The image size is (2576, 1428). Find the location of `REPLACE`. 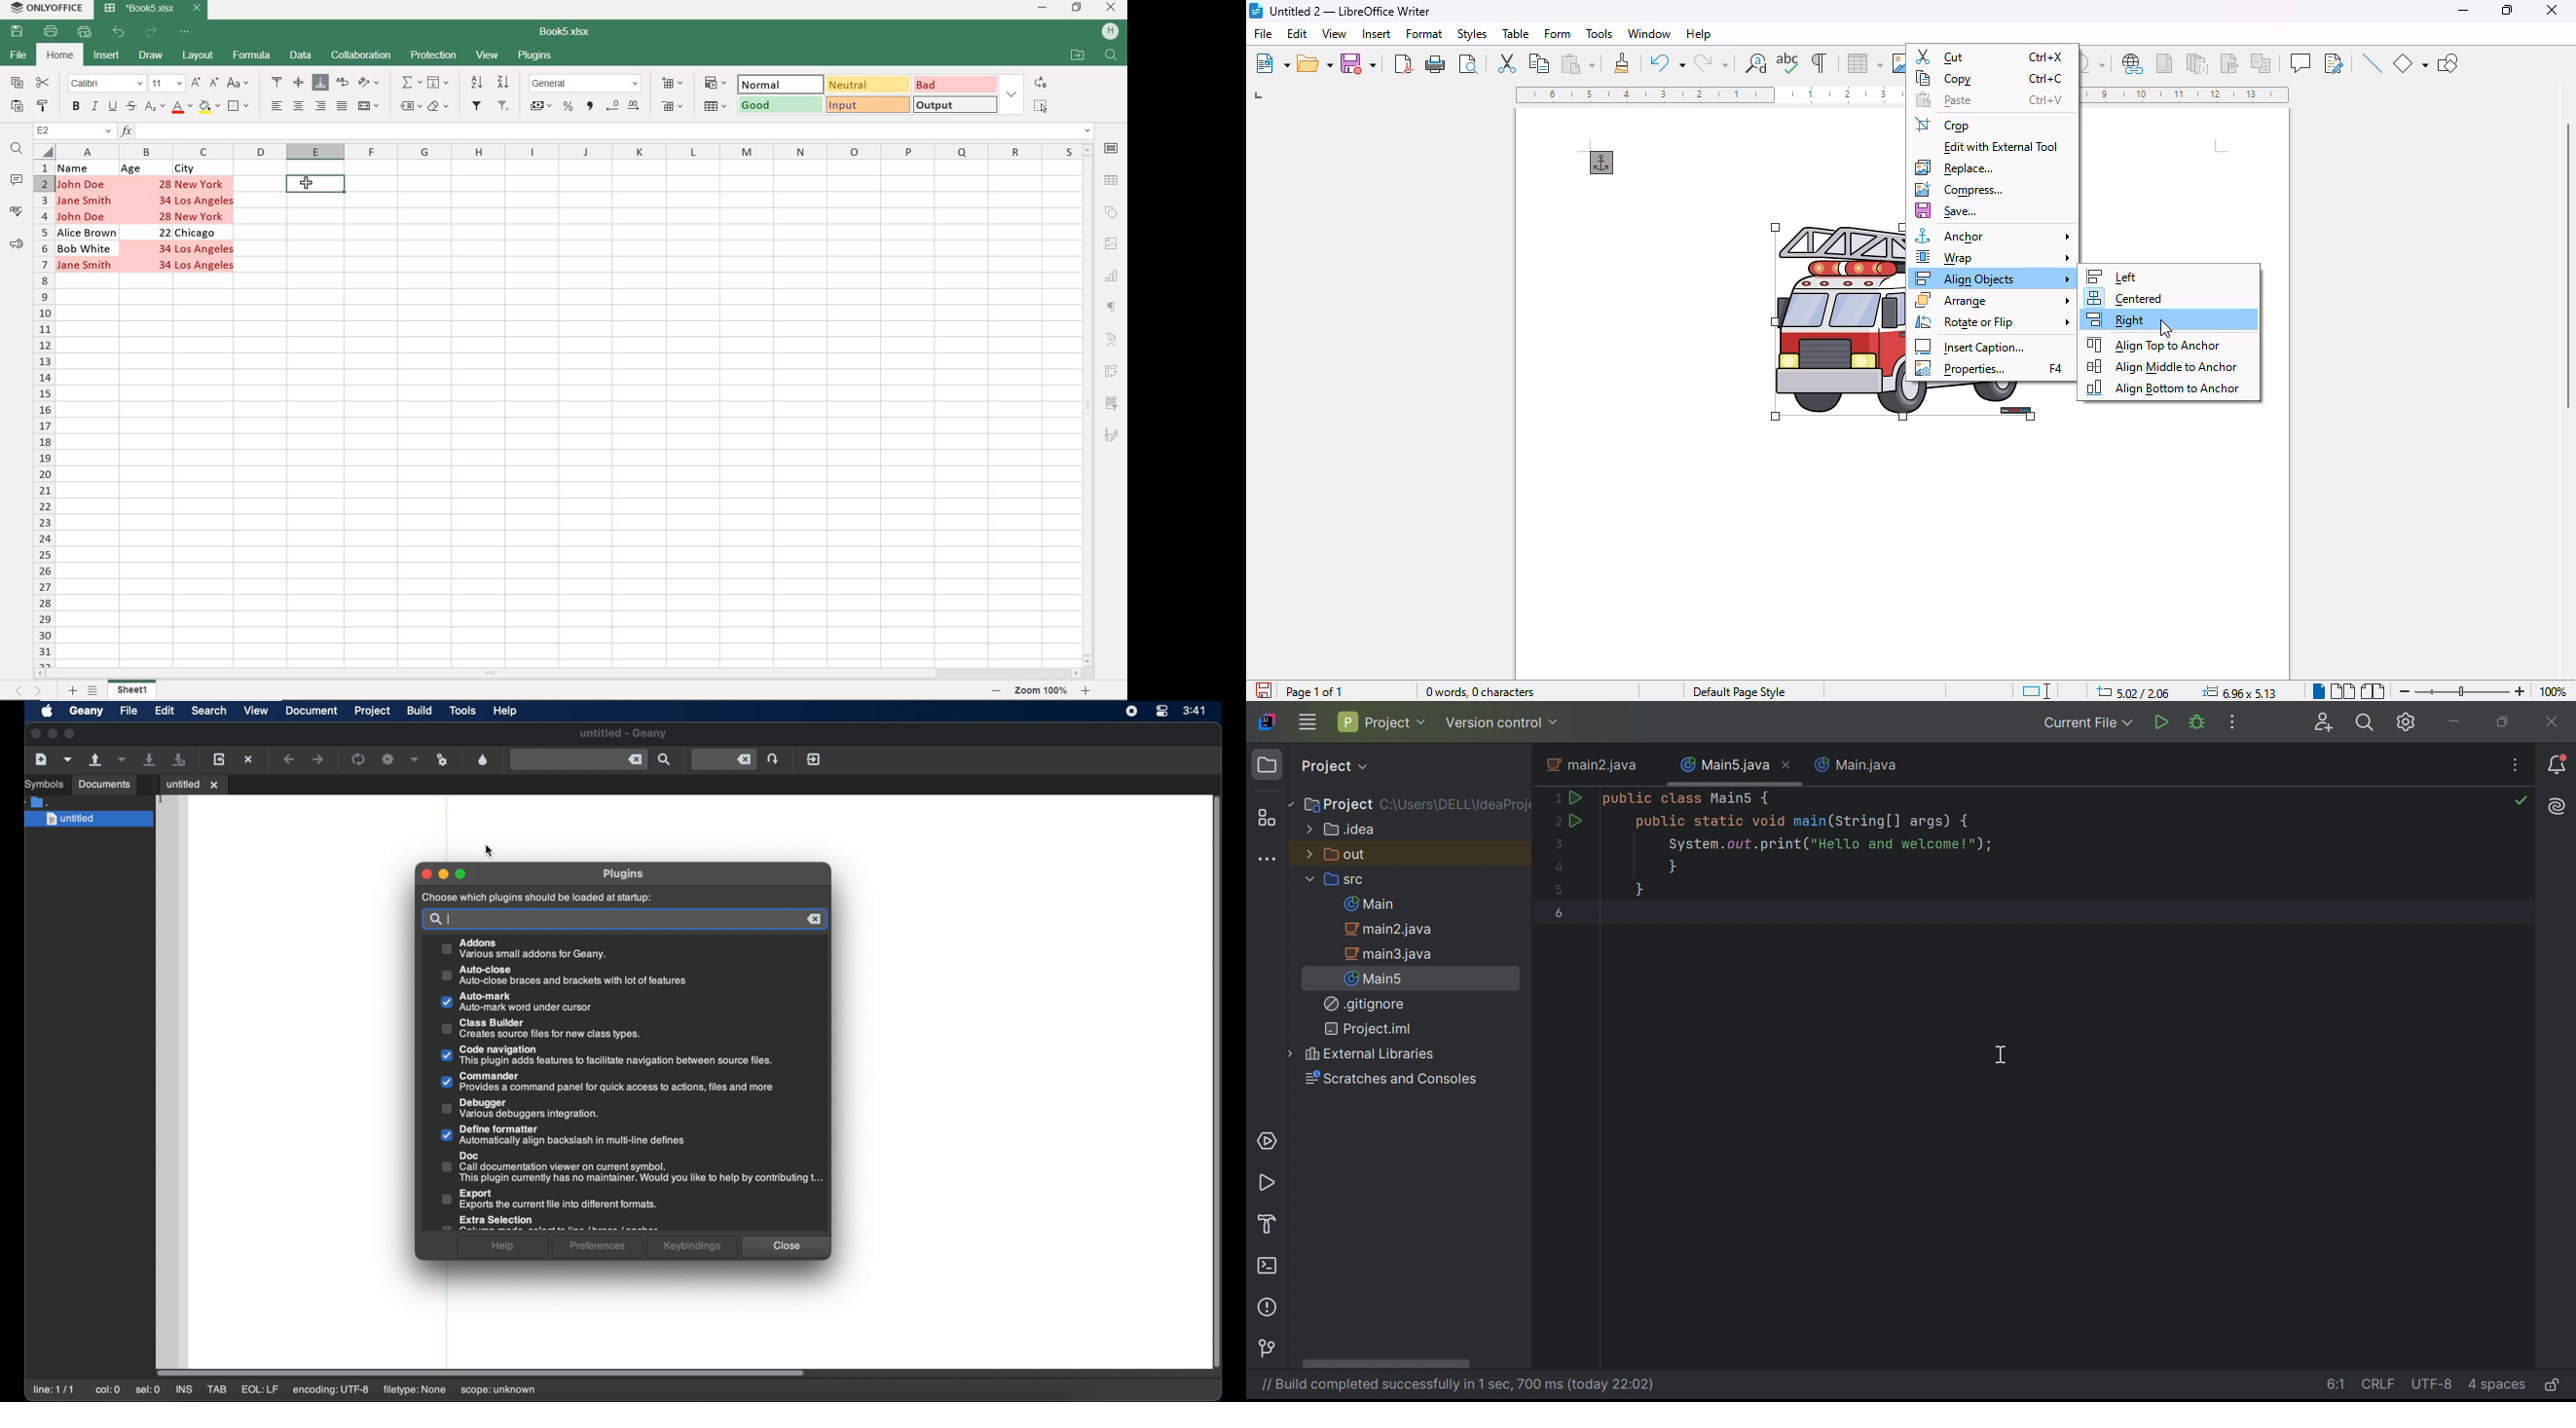

REPLACE is located at coordinates (1041, 83).